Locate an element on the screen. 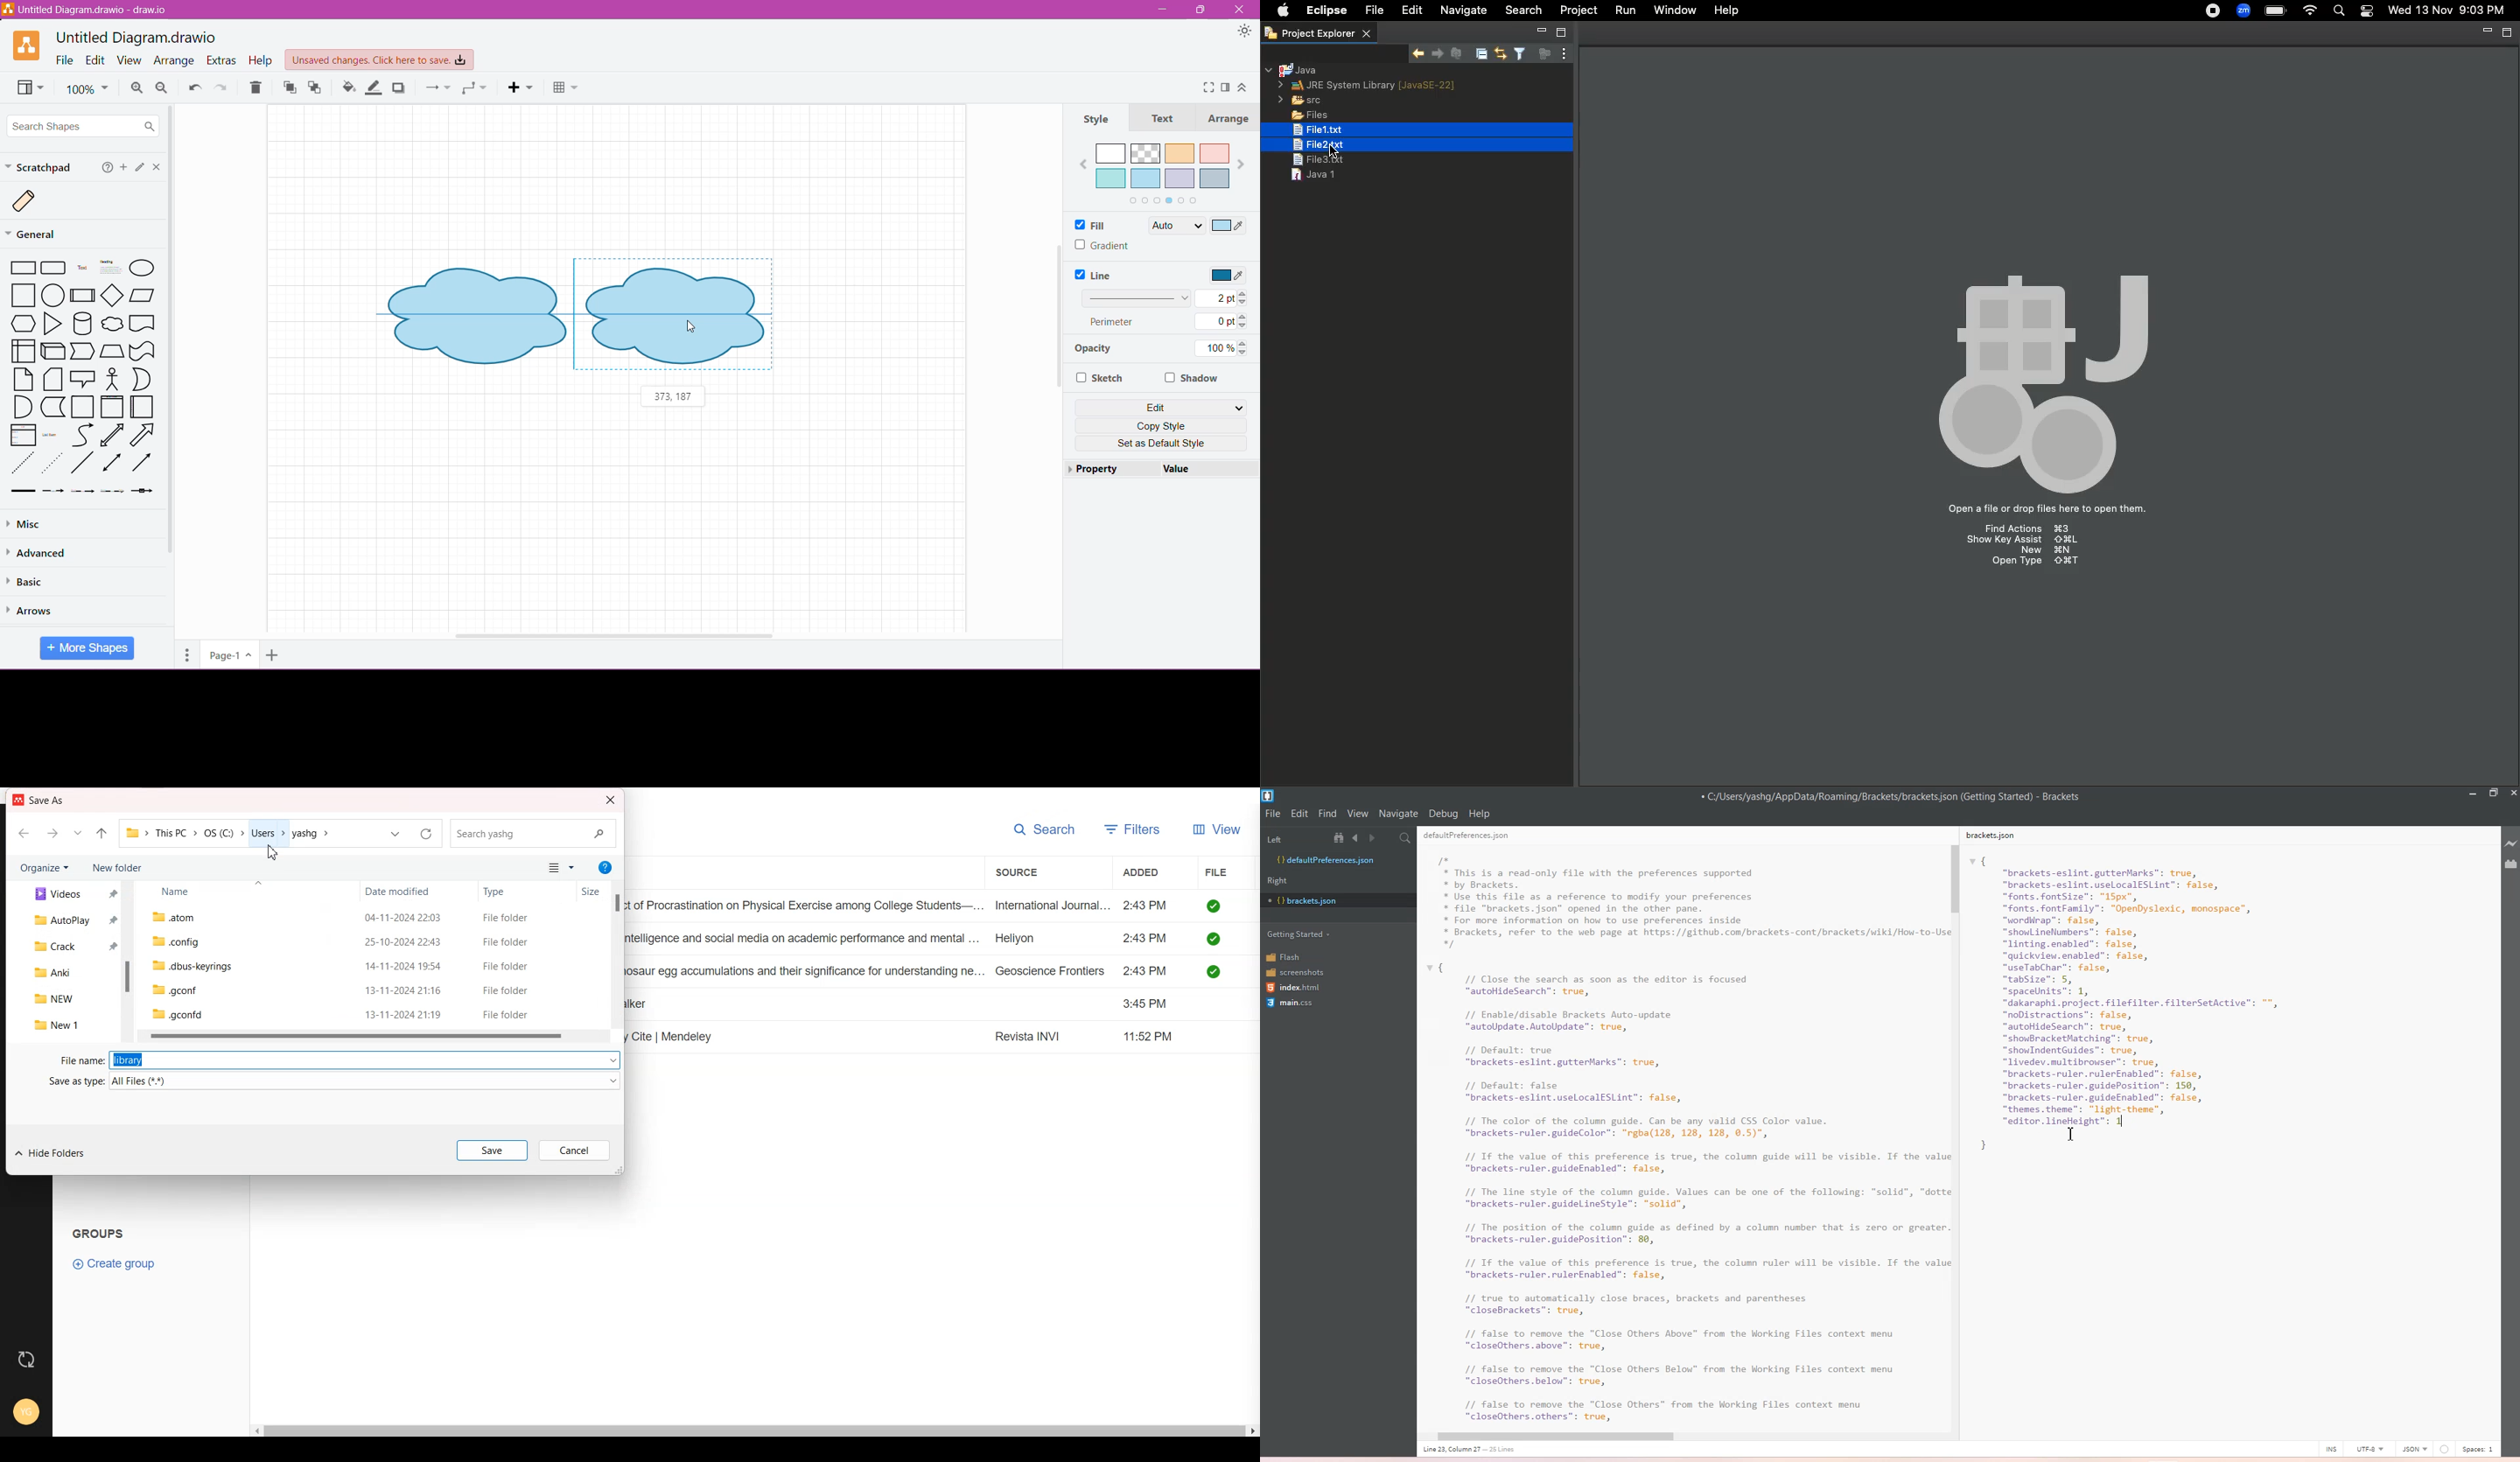 The height and width of the screenshot is (1484, 2520). Date modified is located at coordinates (408, 891).